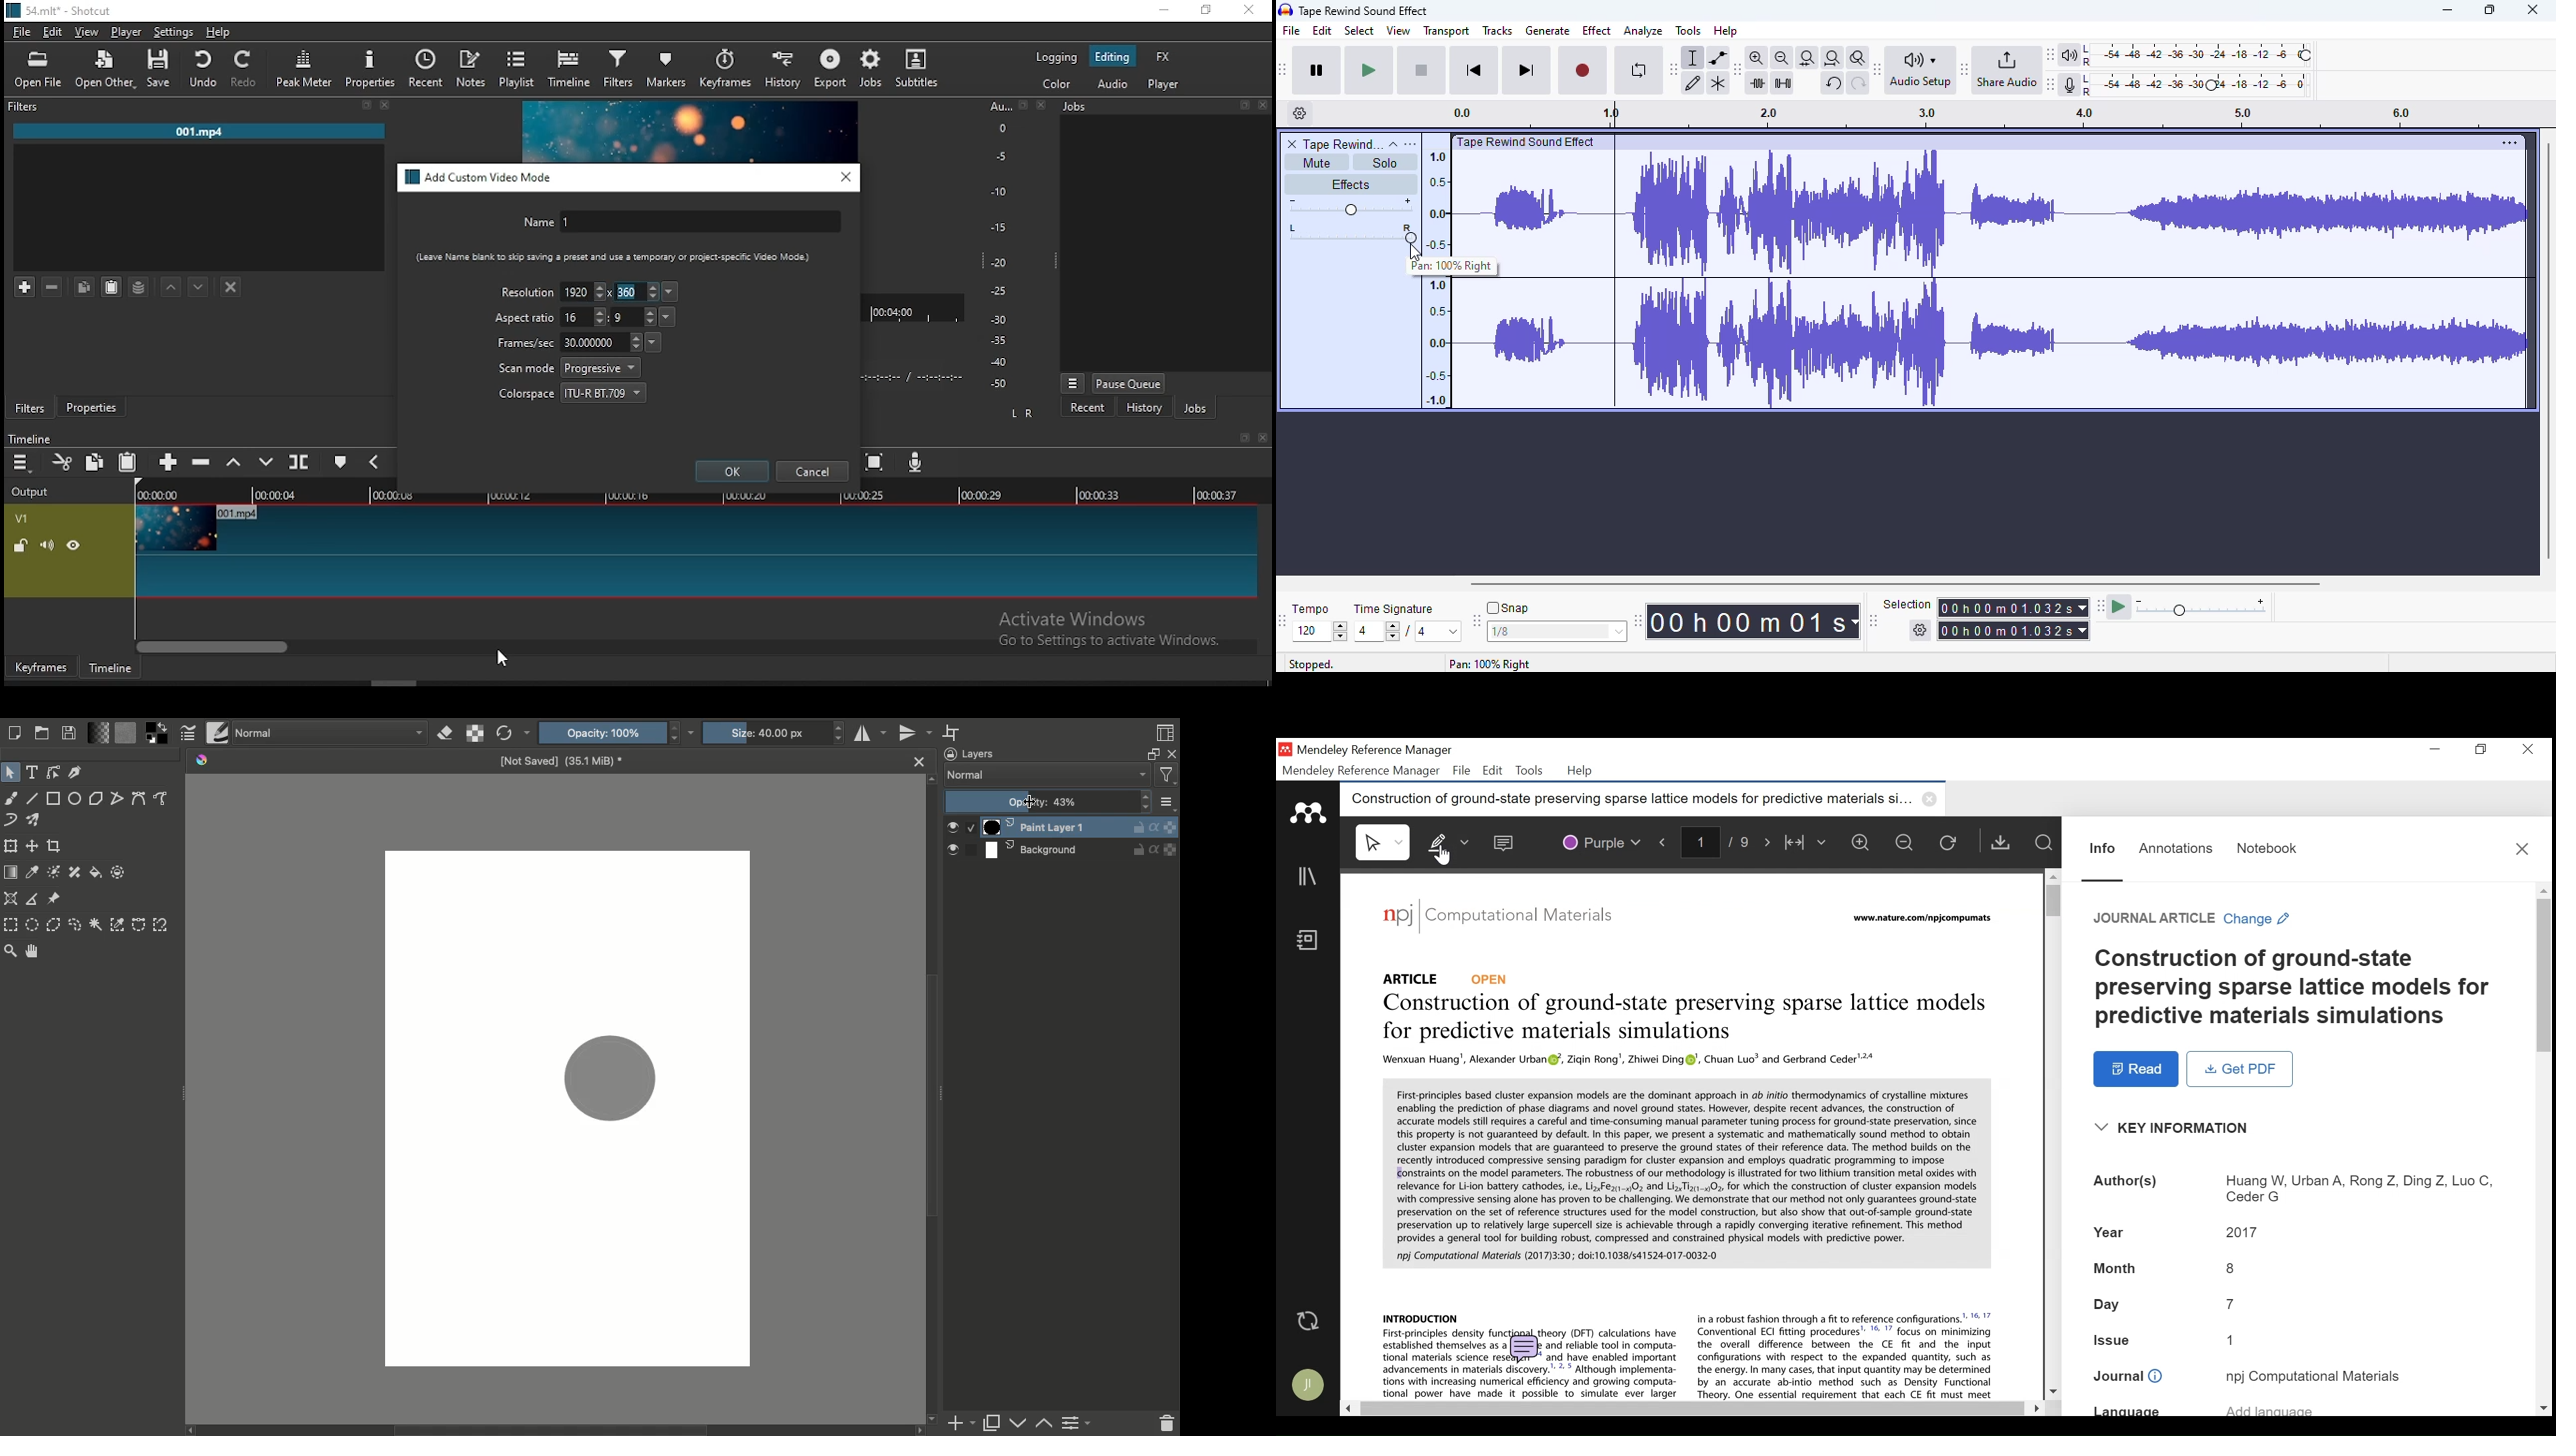  Describe the element at coordinates (2127, 1183) in the screenshot. I see `Authors` at that location.